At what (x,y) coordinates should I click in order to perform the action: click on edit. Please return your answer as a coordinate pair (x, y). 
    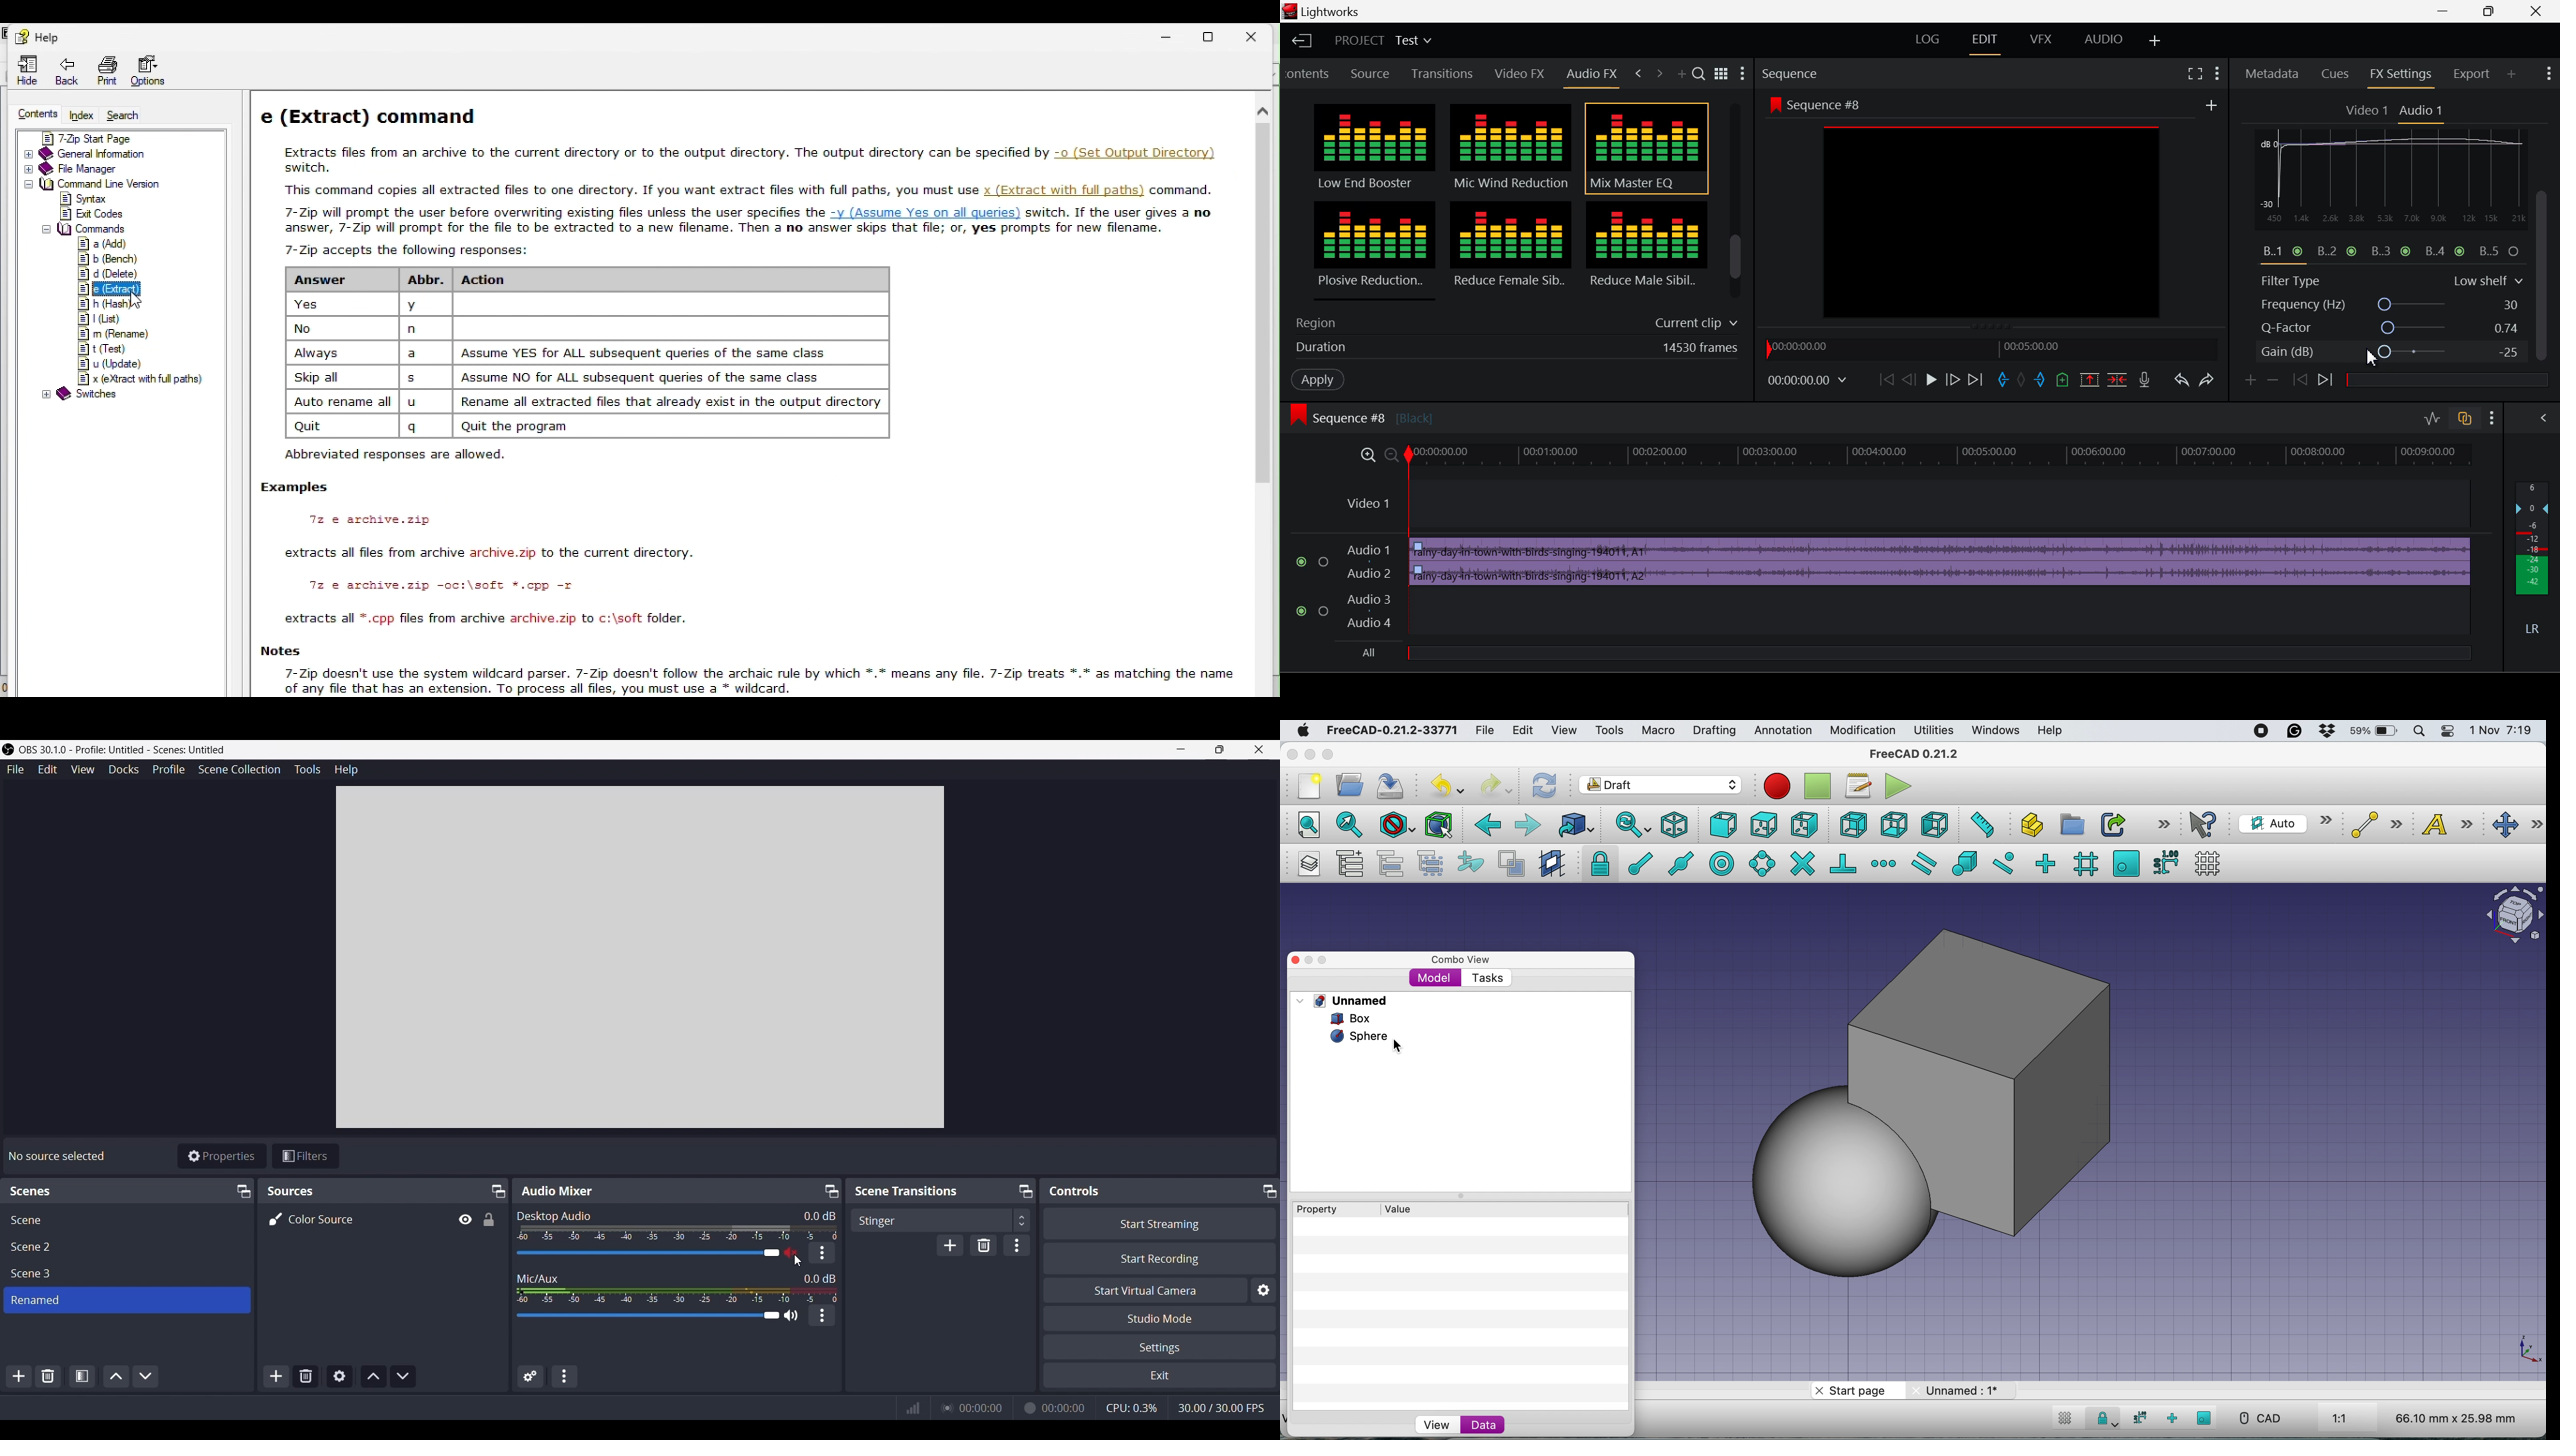
    Looking at the image, I should click on (1525, 731).